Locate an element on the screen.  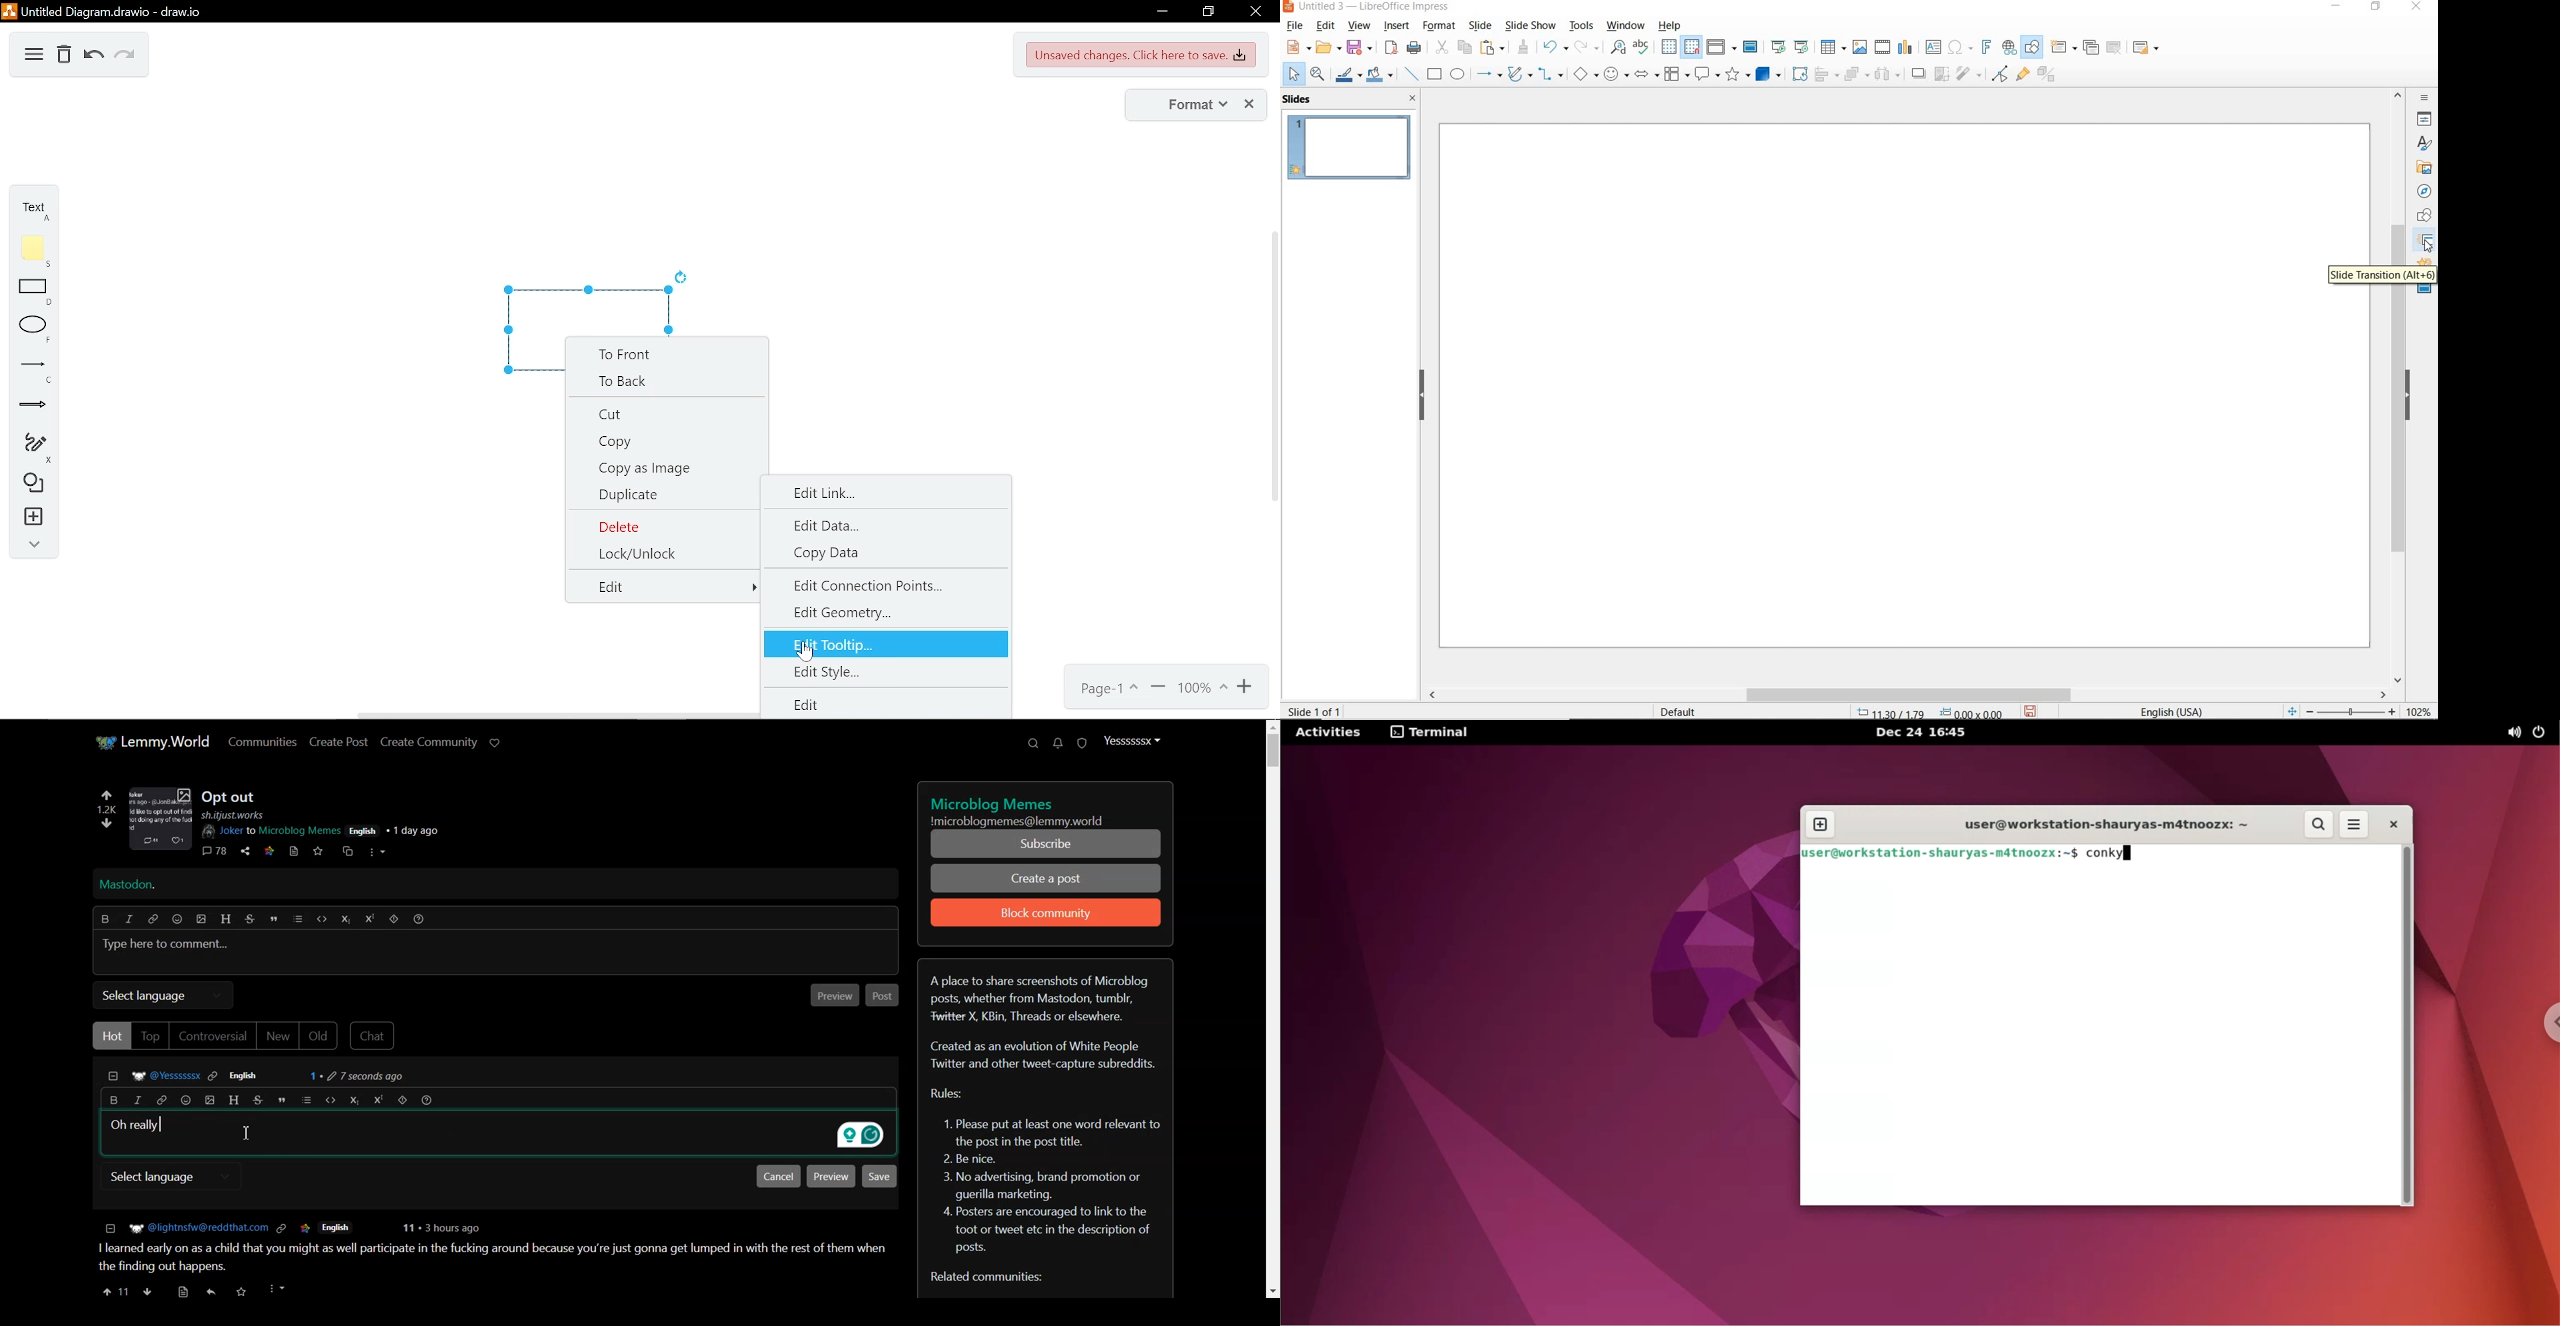
share is located at coordinates (212, 1289).